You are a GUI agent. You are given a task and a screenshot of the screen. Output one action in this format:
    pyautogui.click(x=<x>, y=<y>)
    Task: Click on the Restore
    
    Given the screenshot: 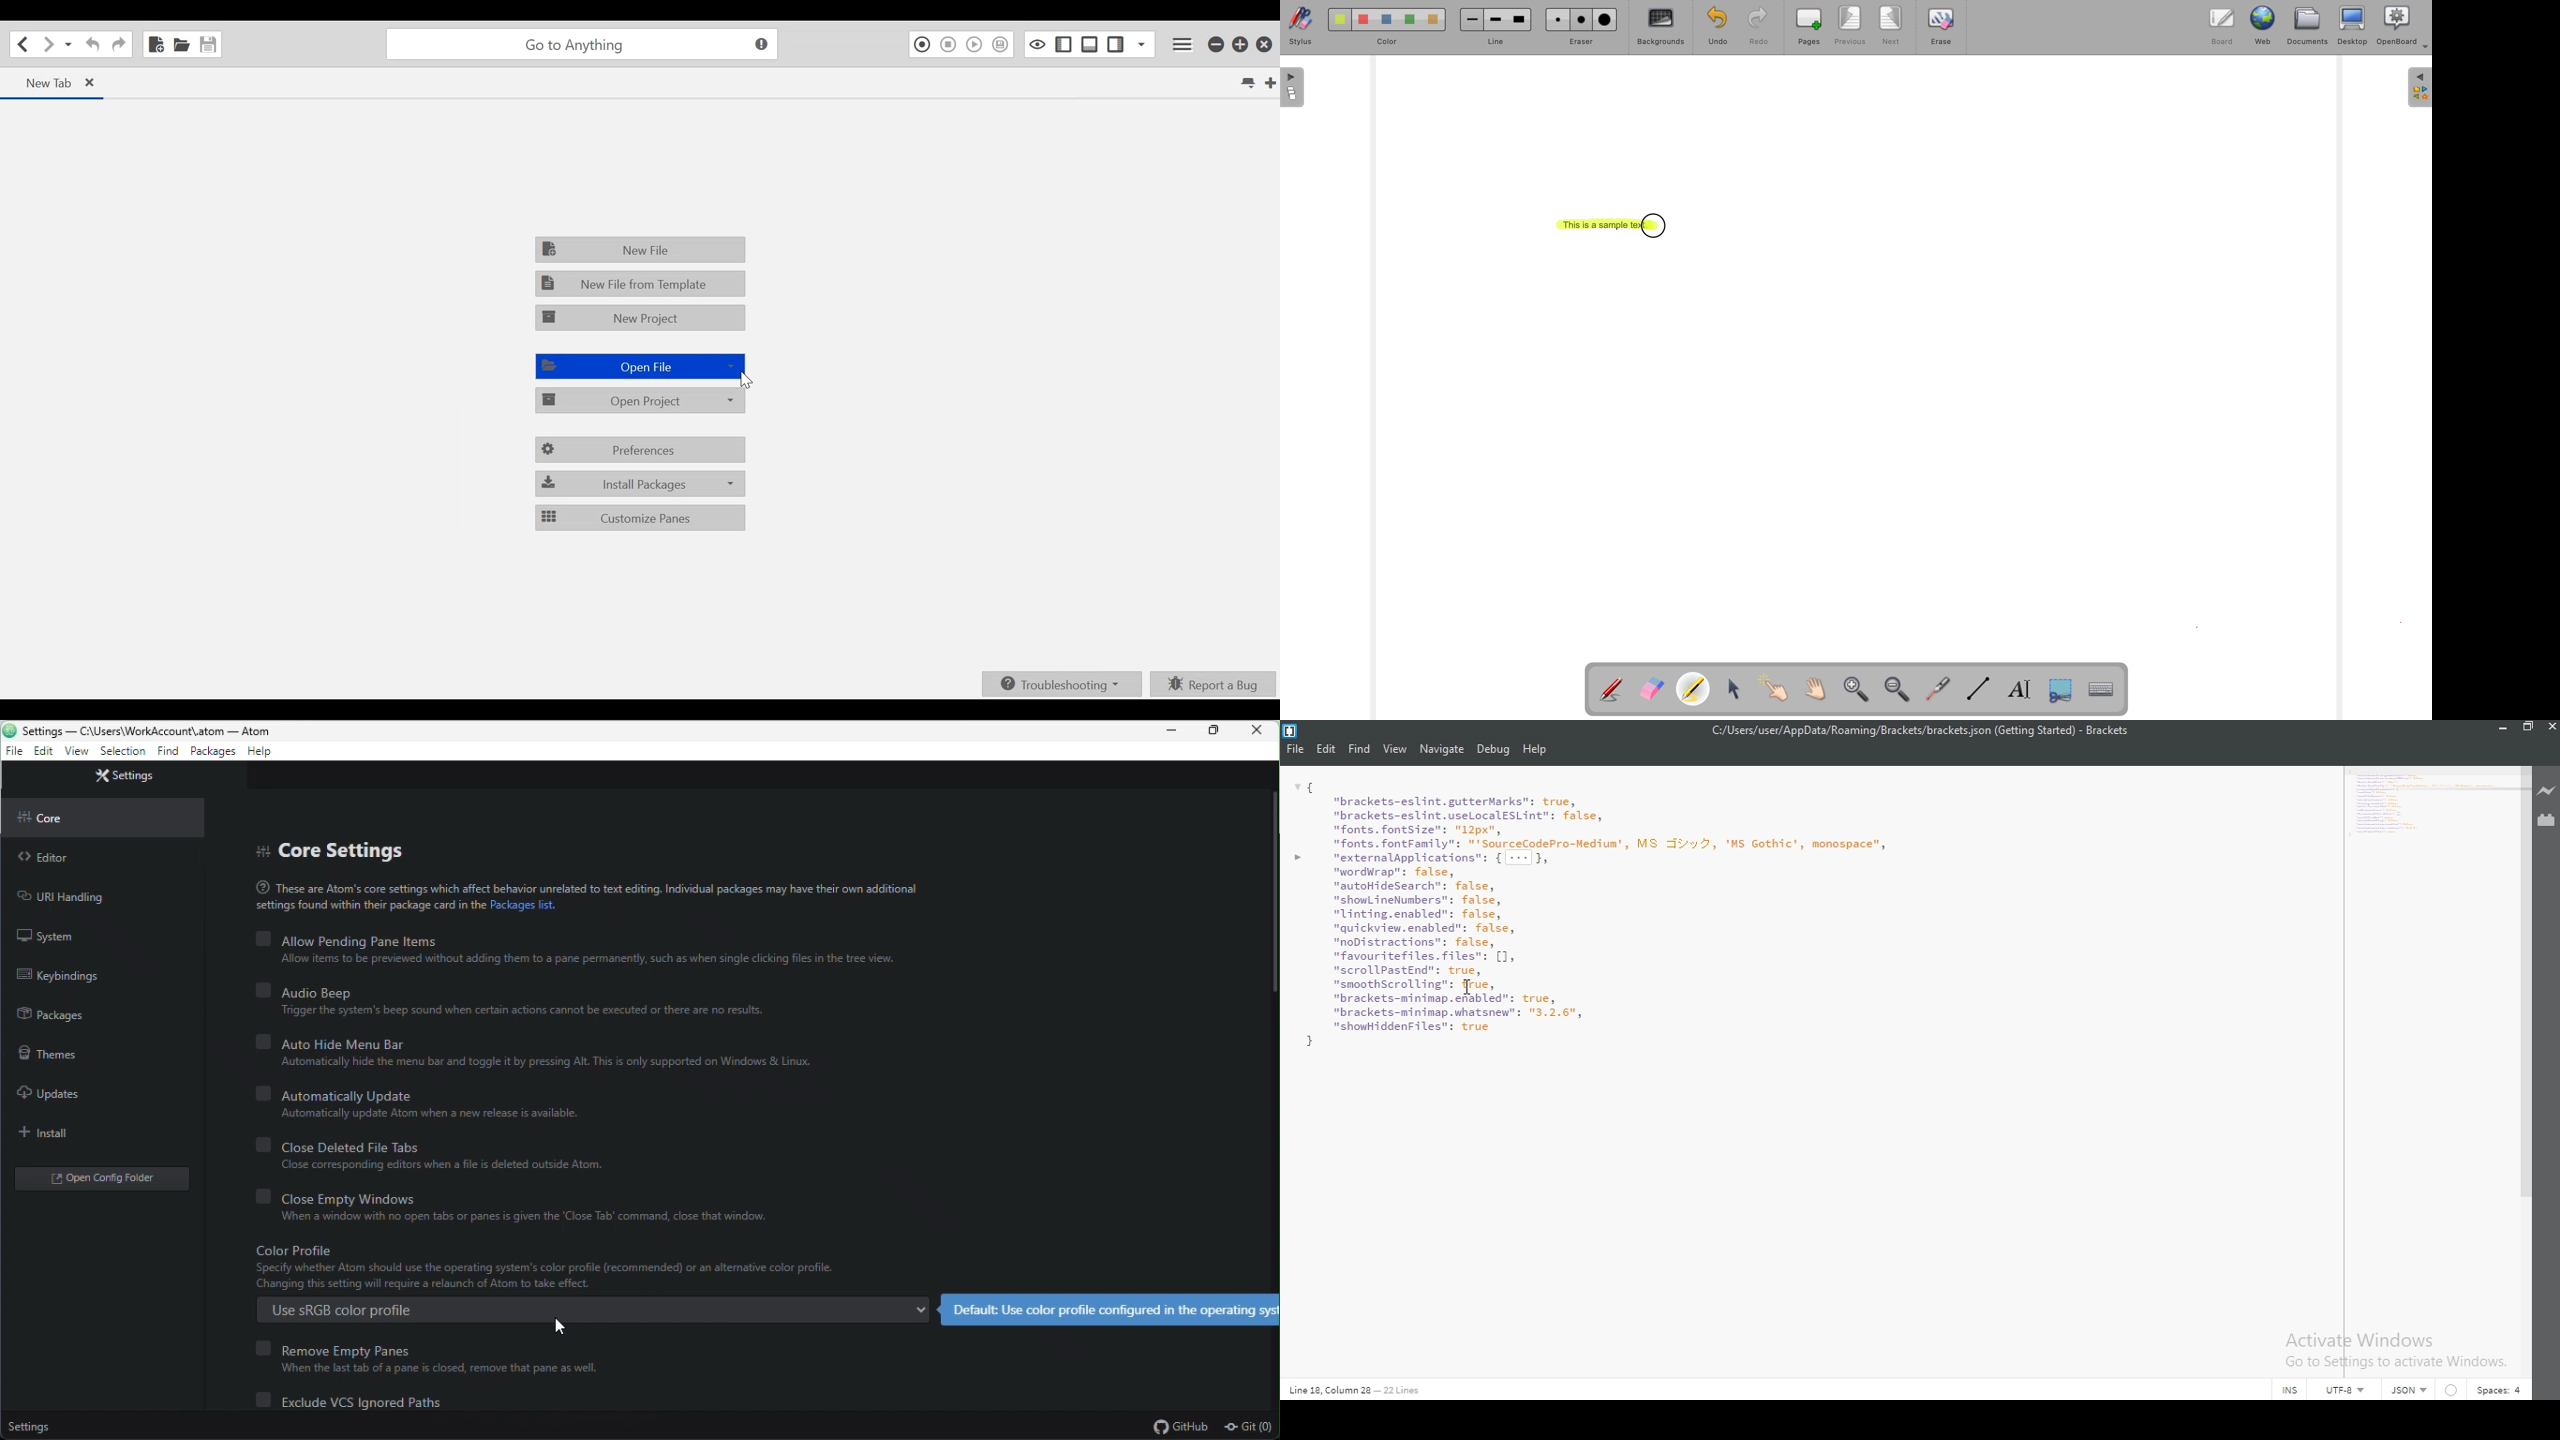 What is the action you would take?
    pyautogui.click(x=2526, y=727)
    